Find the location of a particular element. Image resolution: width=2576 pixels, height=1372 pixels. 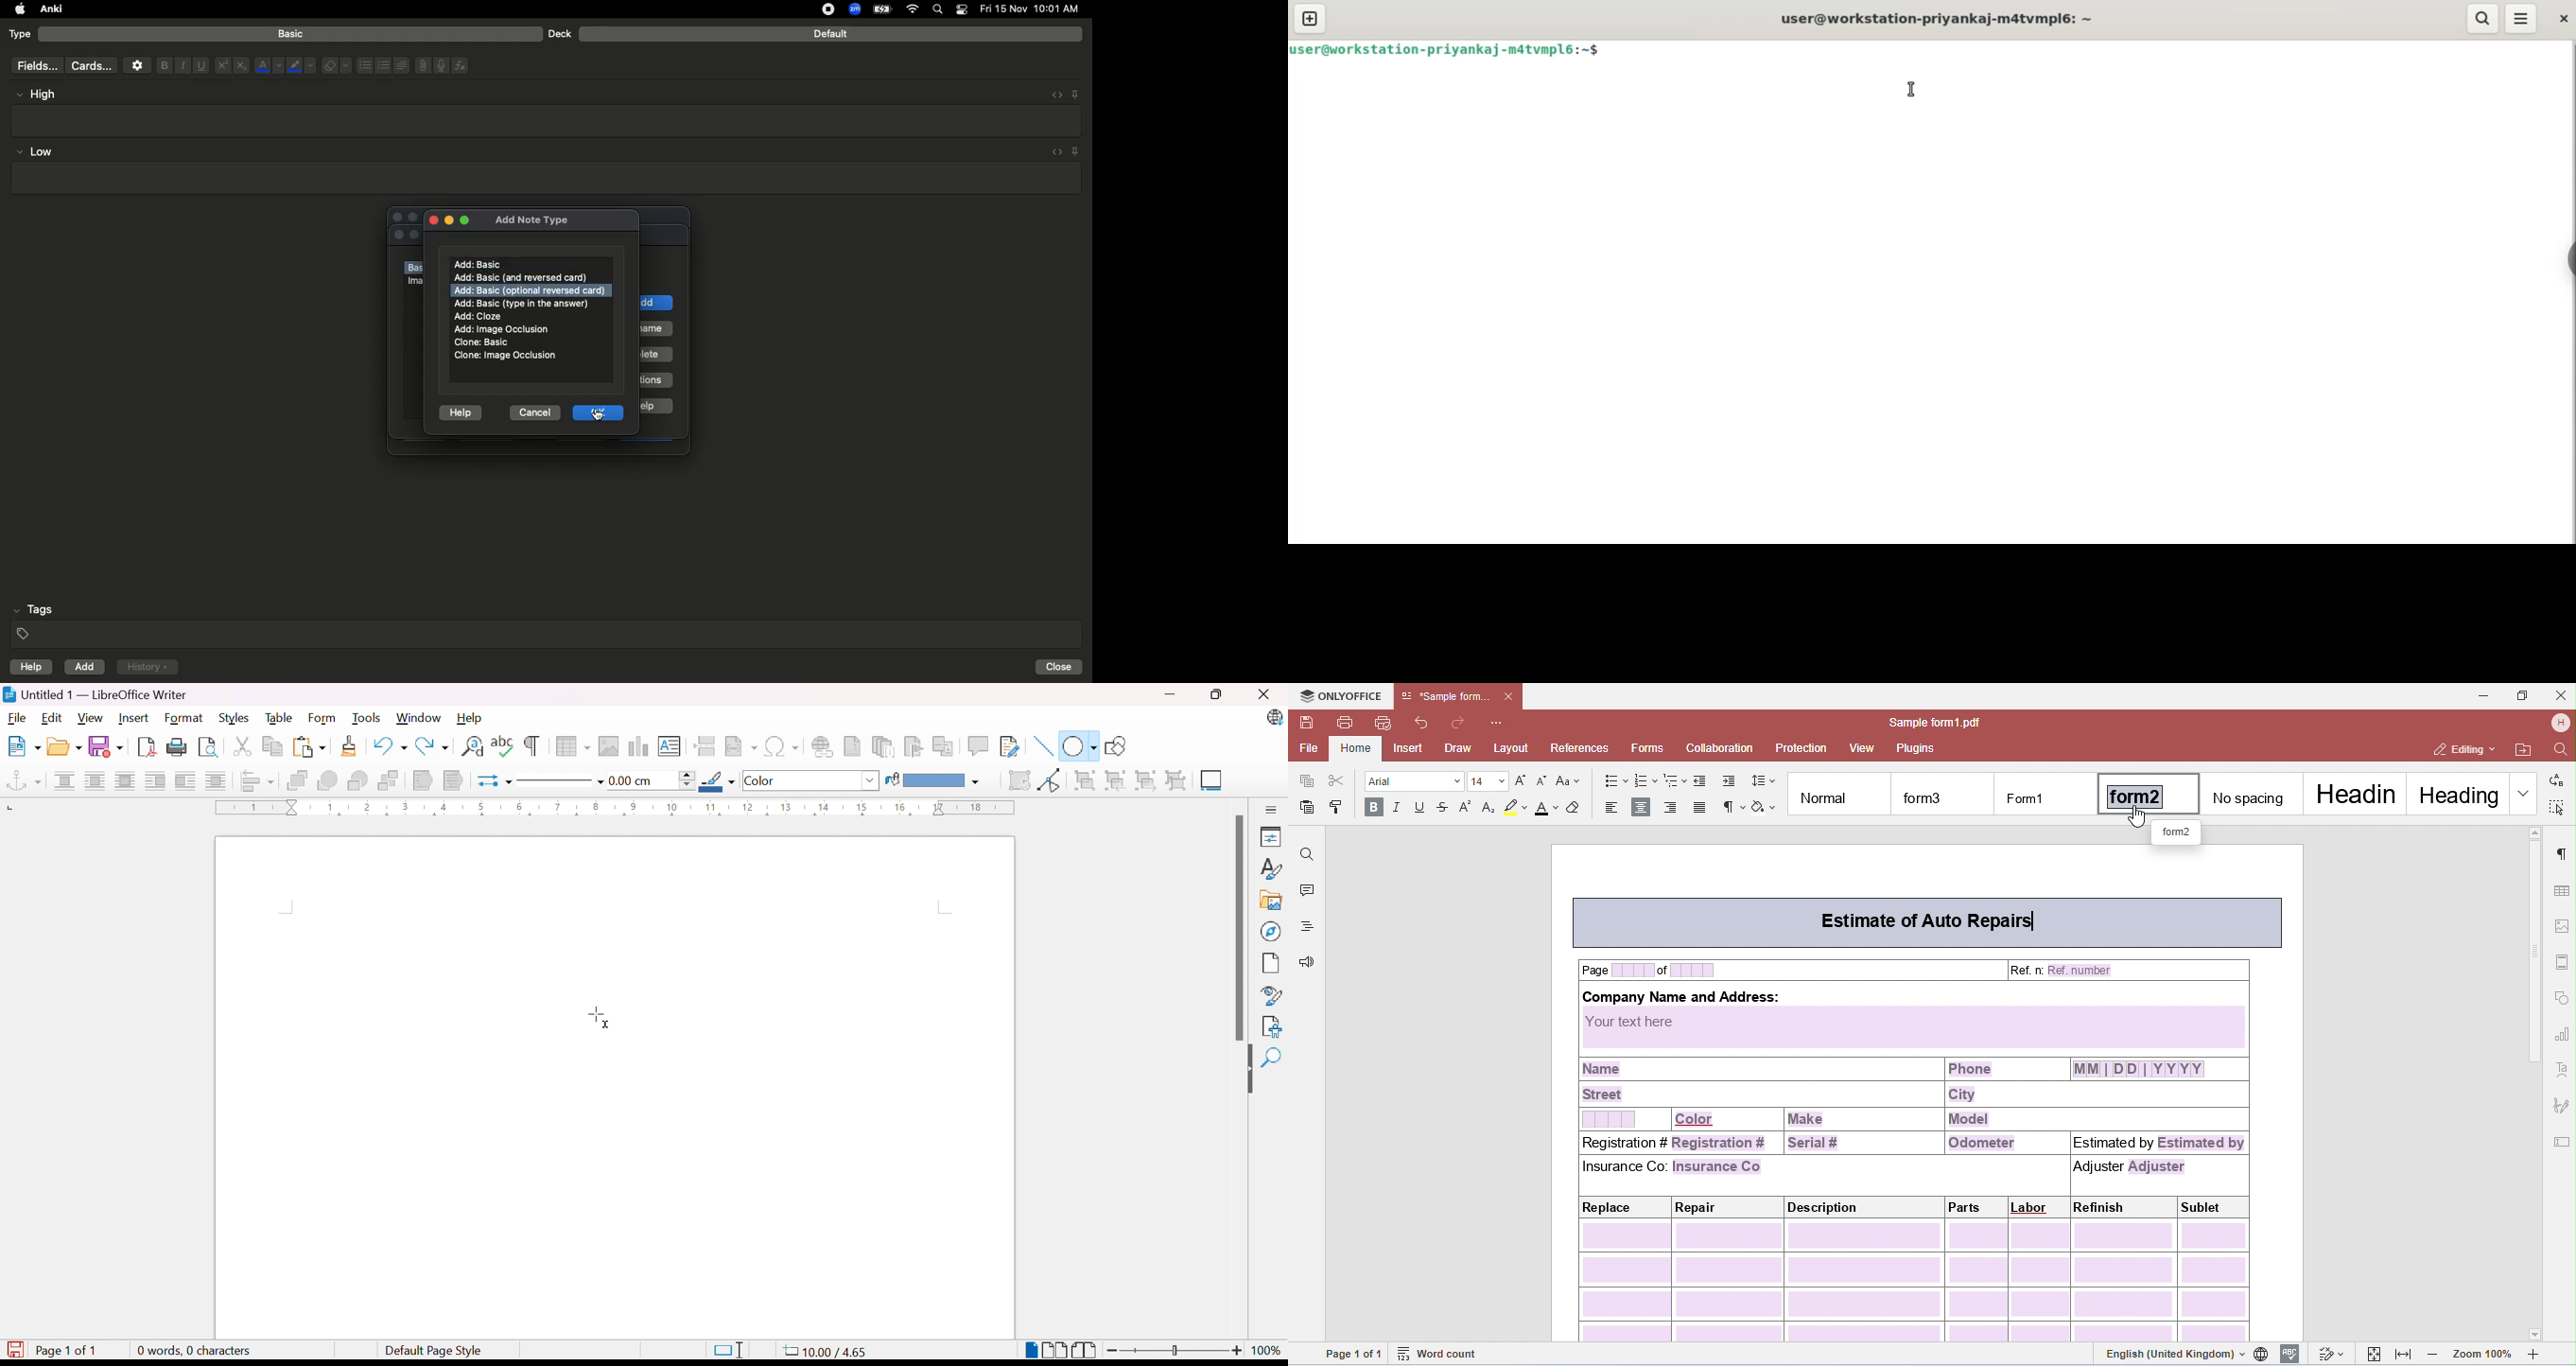

None is located at coordinates (64, 781).